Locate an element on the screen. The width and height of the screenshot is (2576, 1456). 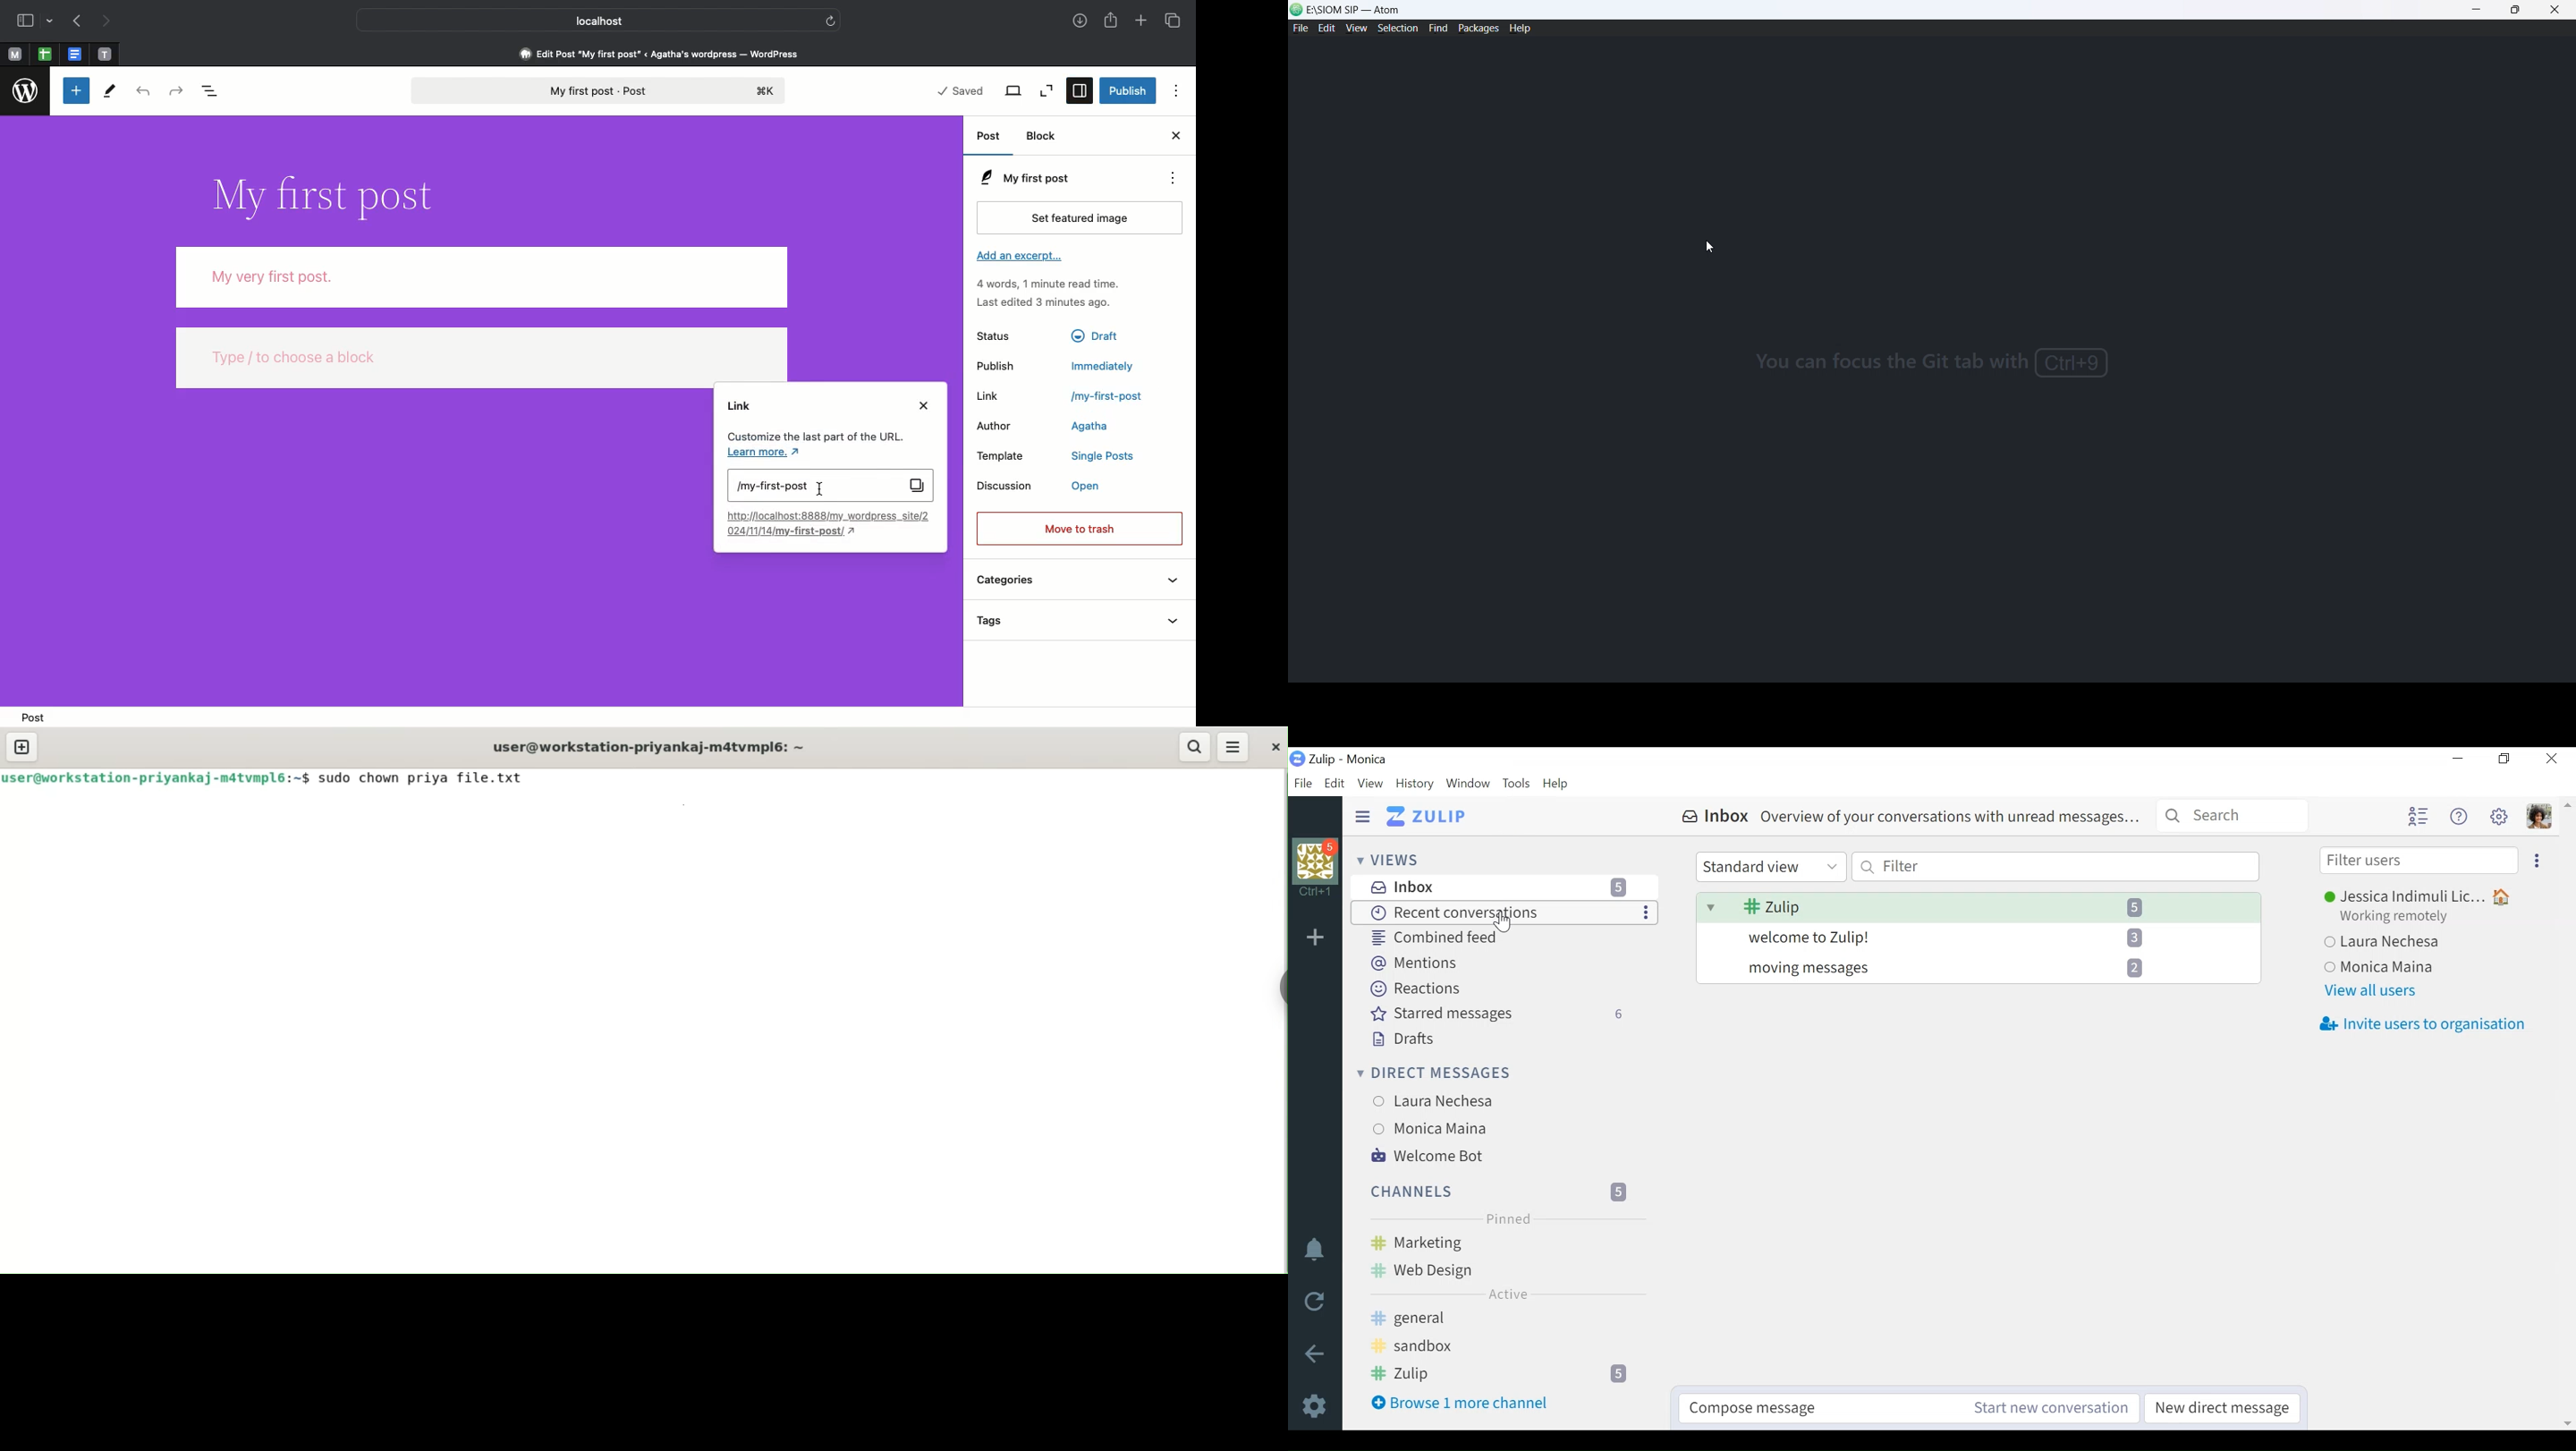
Direct Messages is located at coordinates (1442, 1072).